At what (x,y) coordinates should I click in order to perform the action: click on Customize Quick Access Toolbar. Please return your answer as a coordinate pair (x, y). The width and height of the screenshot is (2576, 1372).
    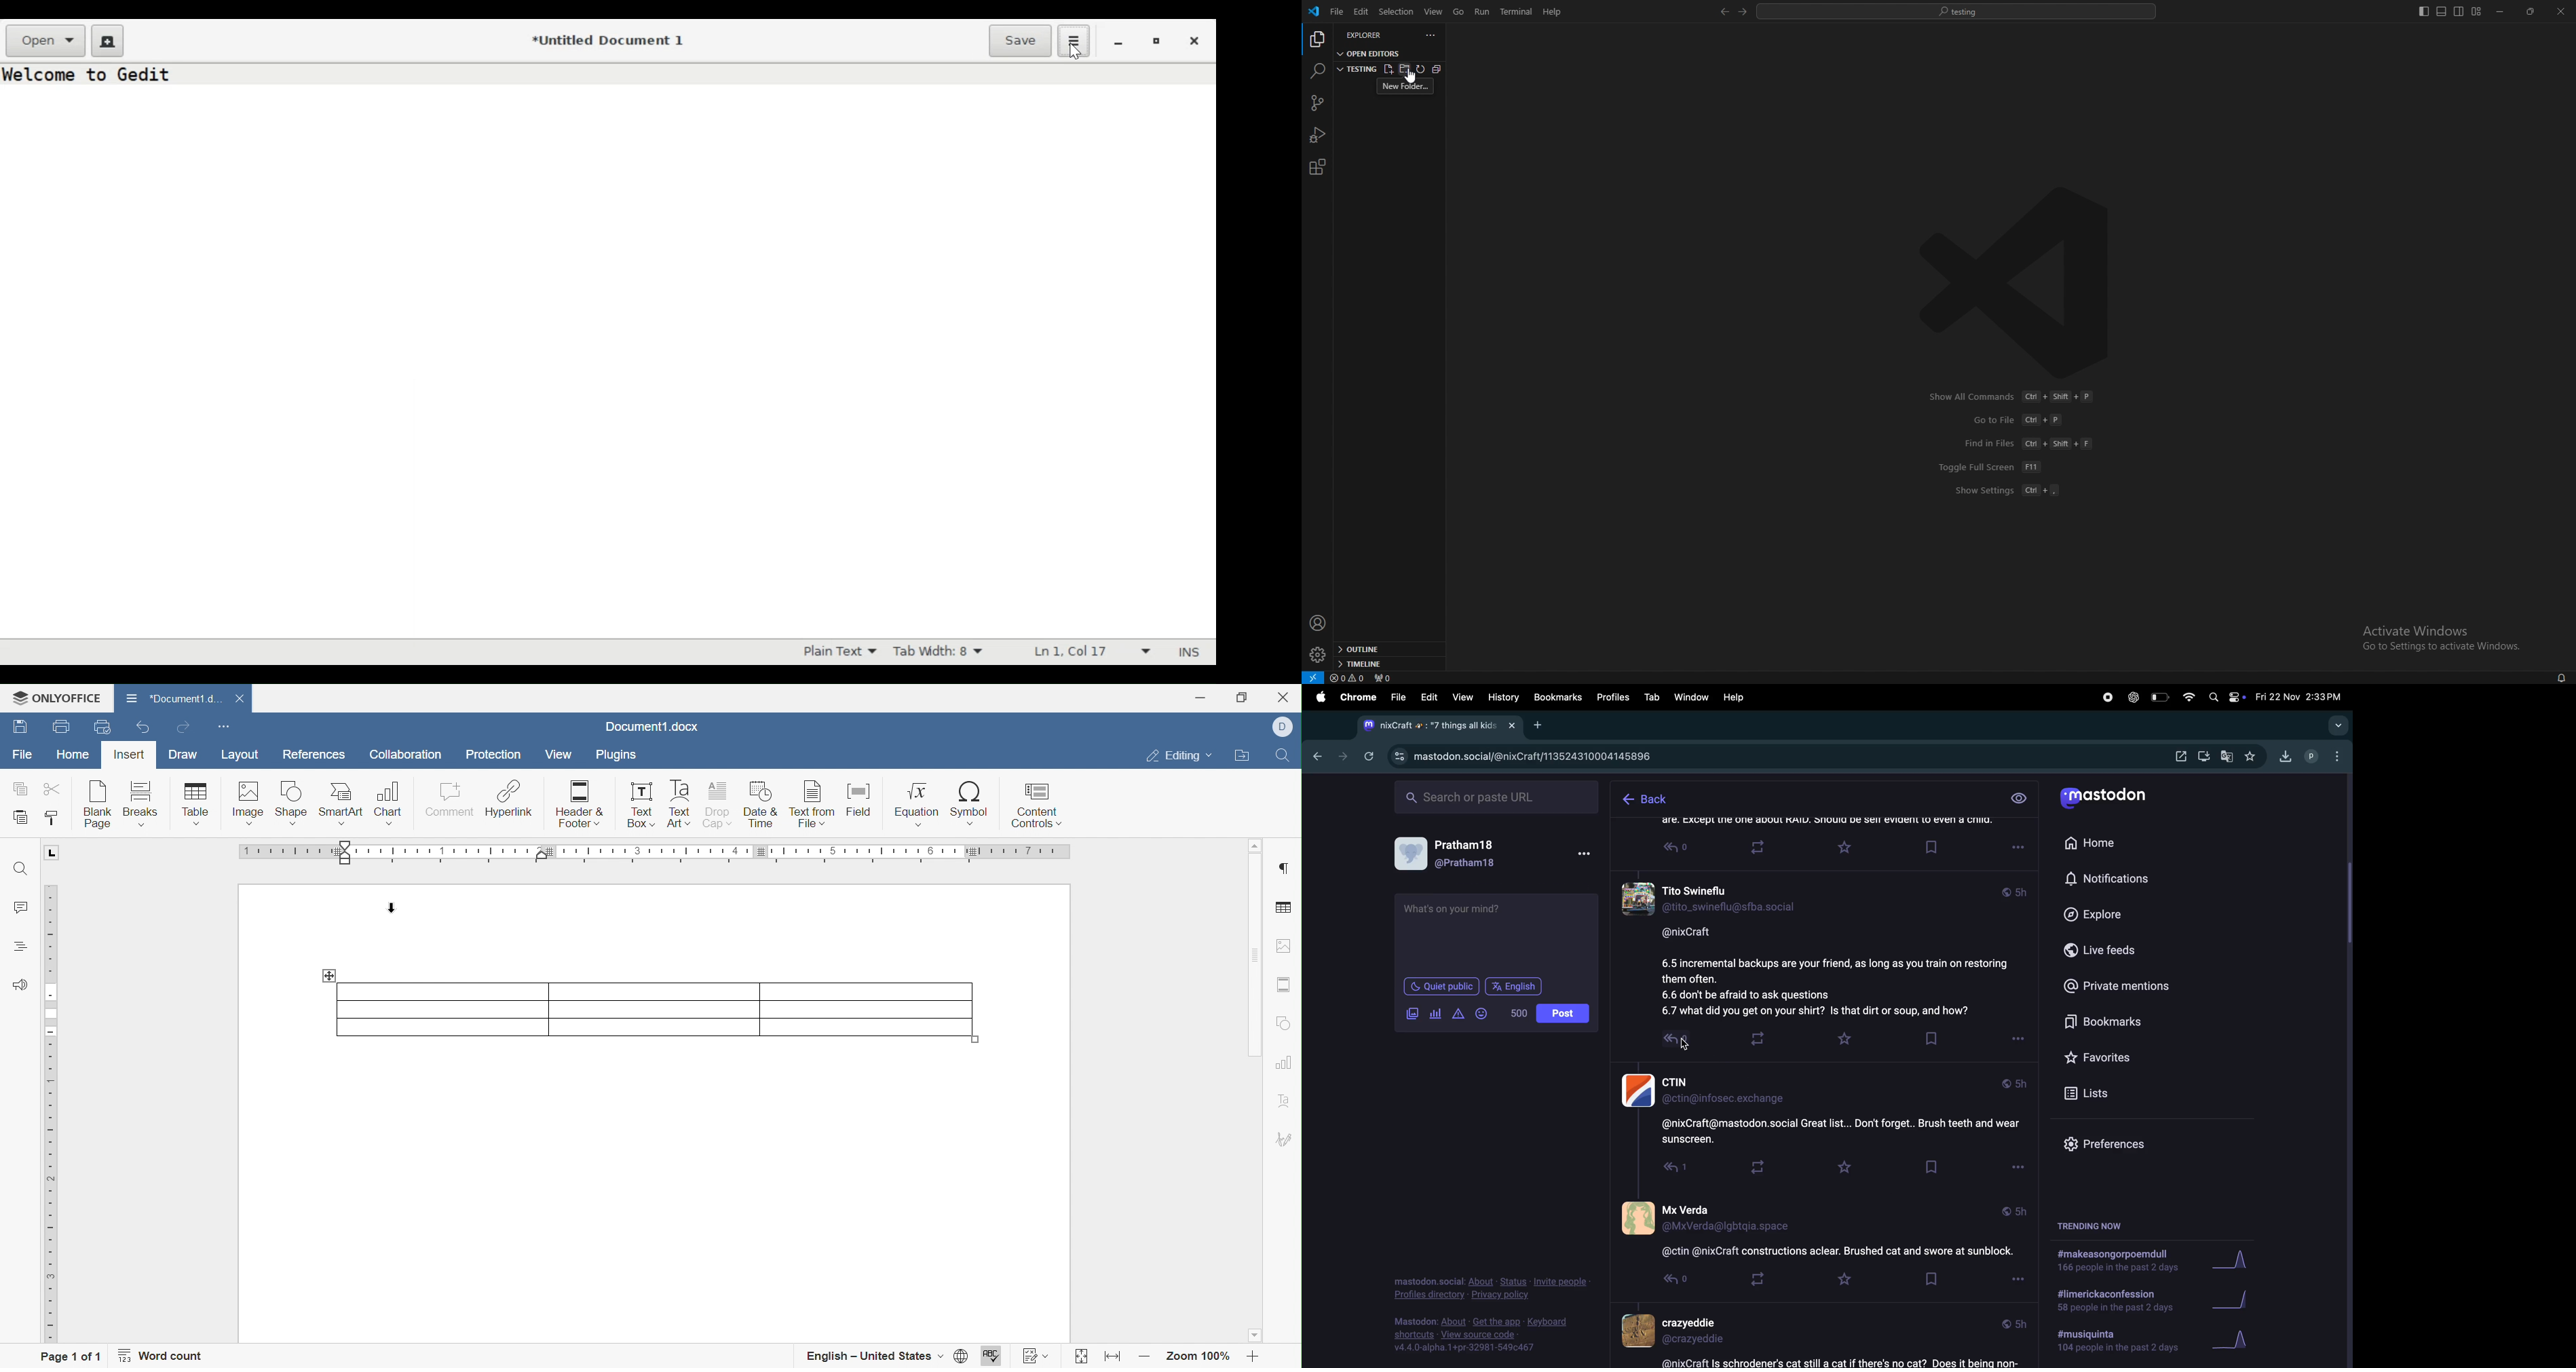
    Looking at the image, I should click on (222, 727).